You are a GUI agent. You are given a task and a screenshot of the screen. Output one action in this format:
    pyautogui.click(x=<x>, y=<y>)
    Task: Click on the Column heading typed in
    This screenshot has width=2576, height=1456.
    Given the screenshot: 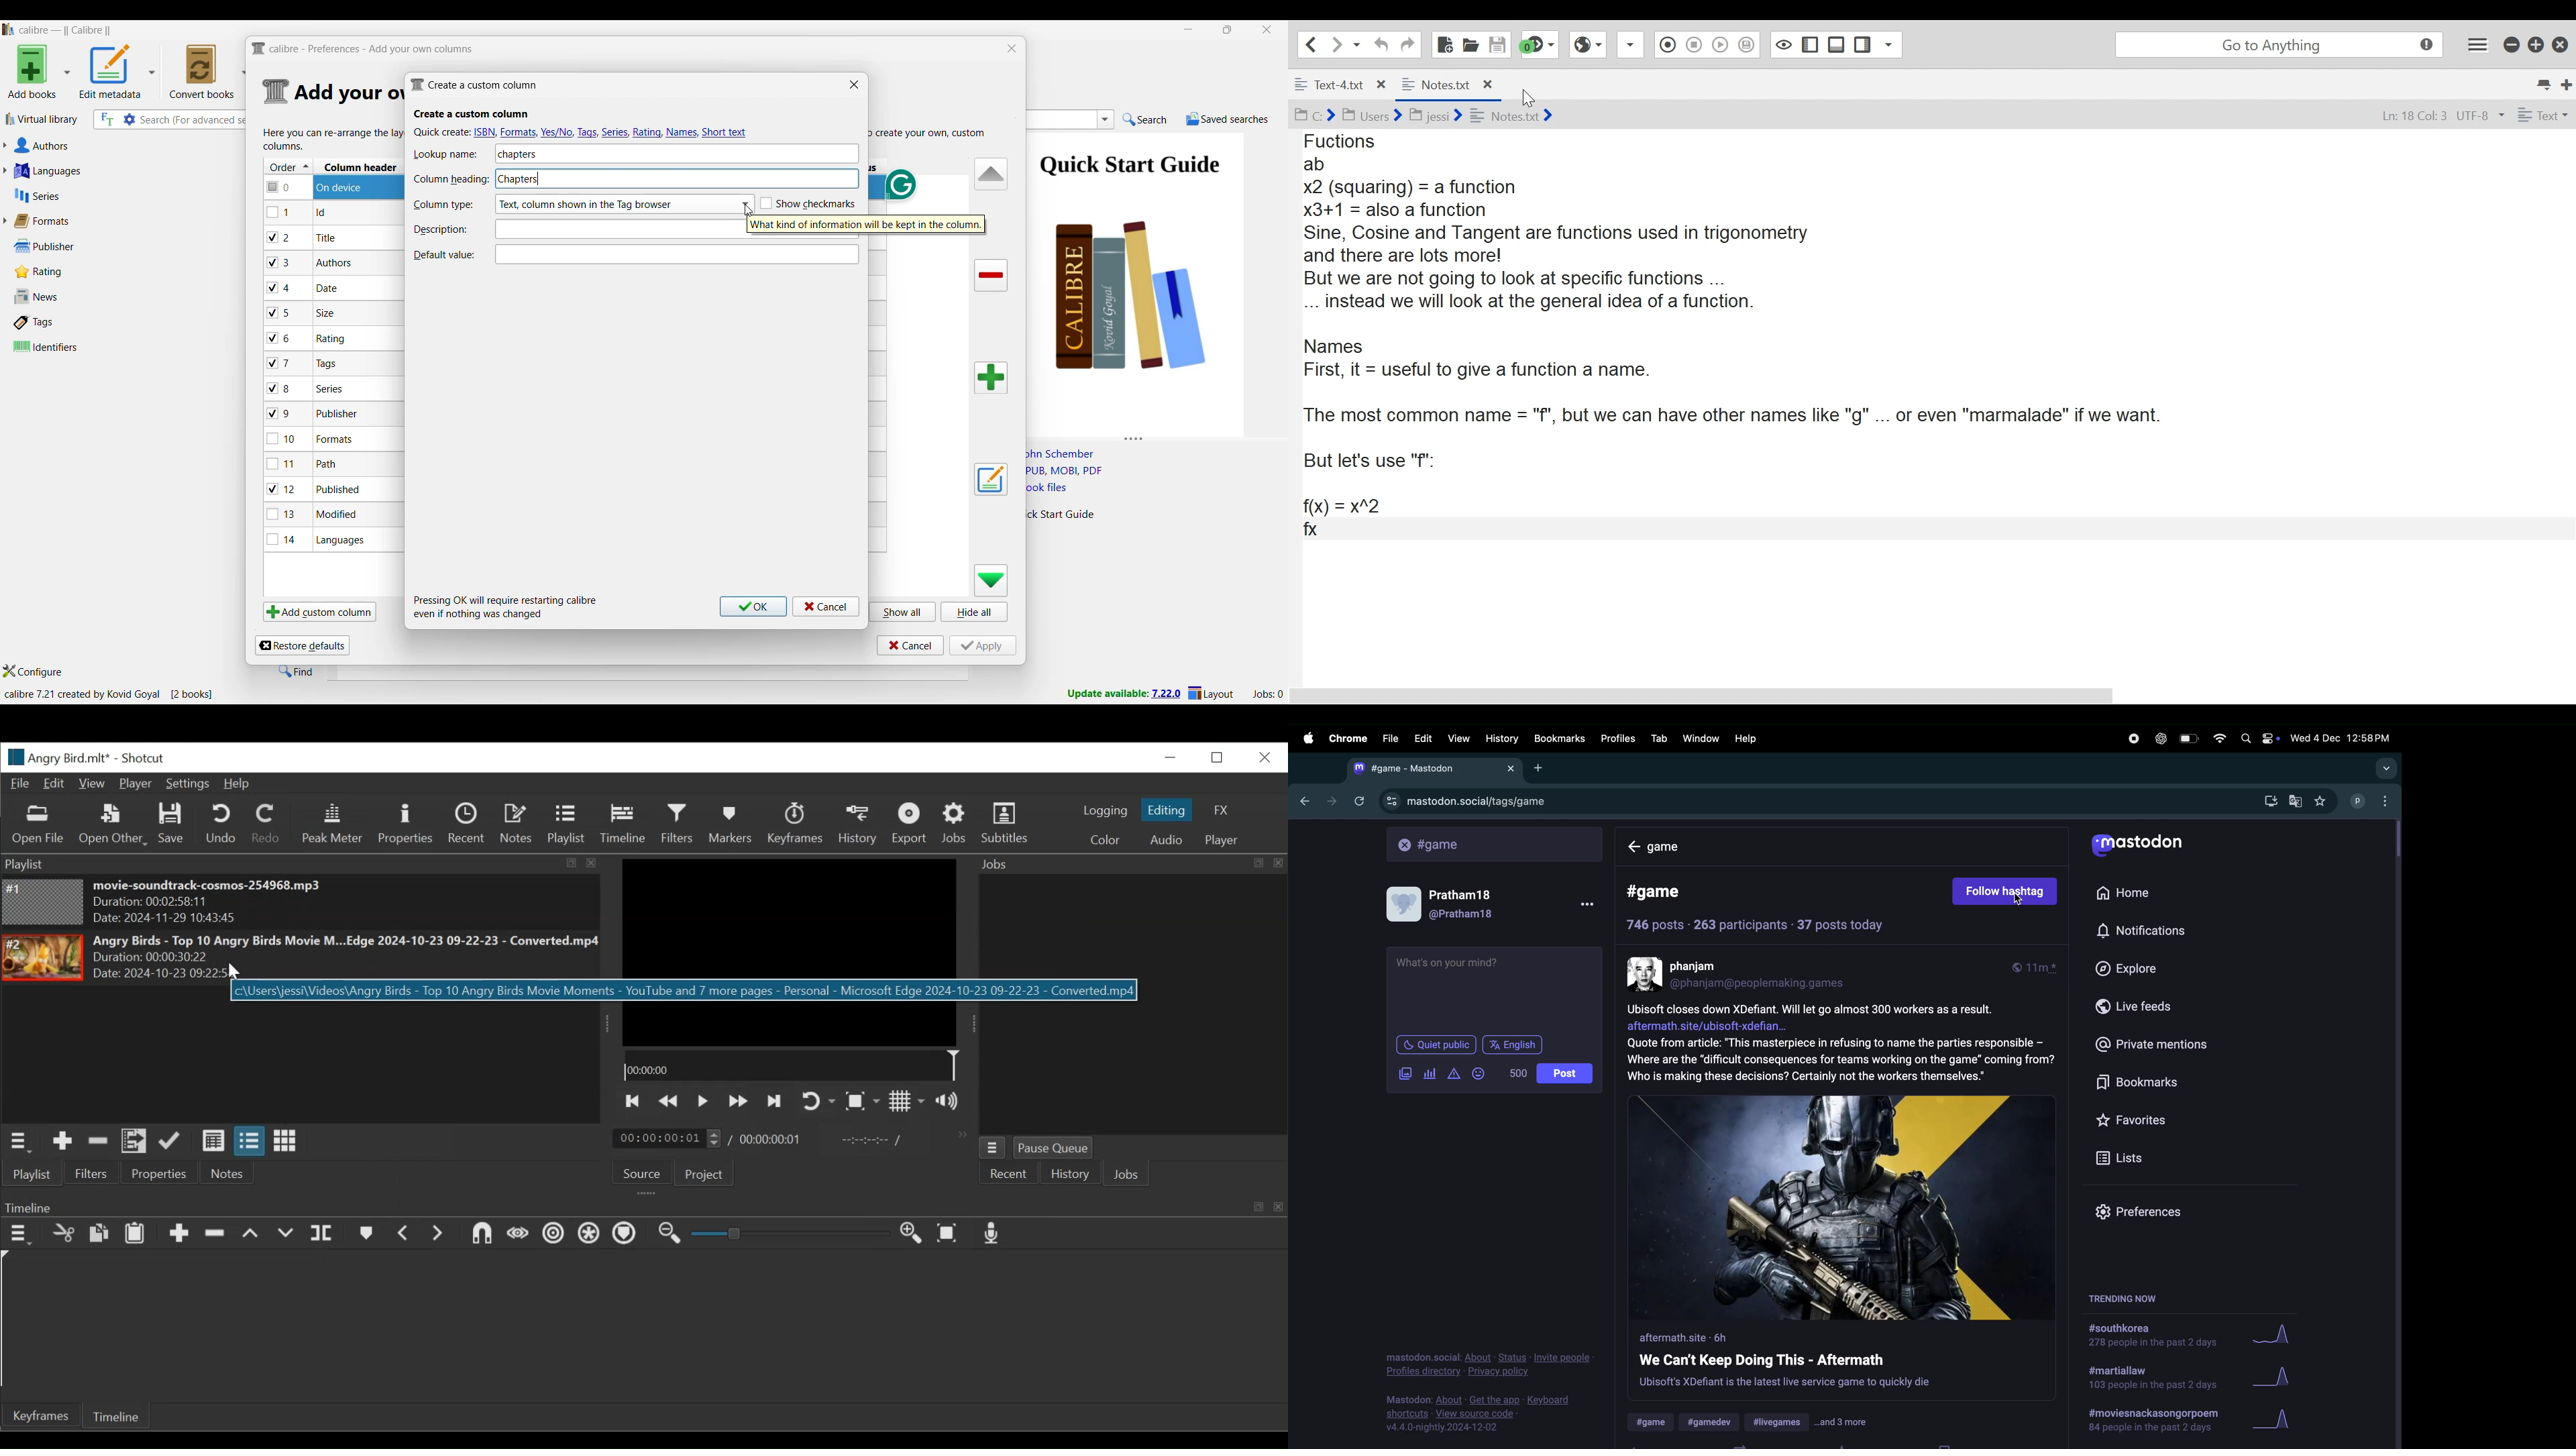 What is the action you would take?
    pyautogui.click(x=615, y=176)
    